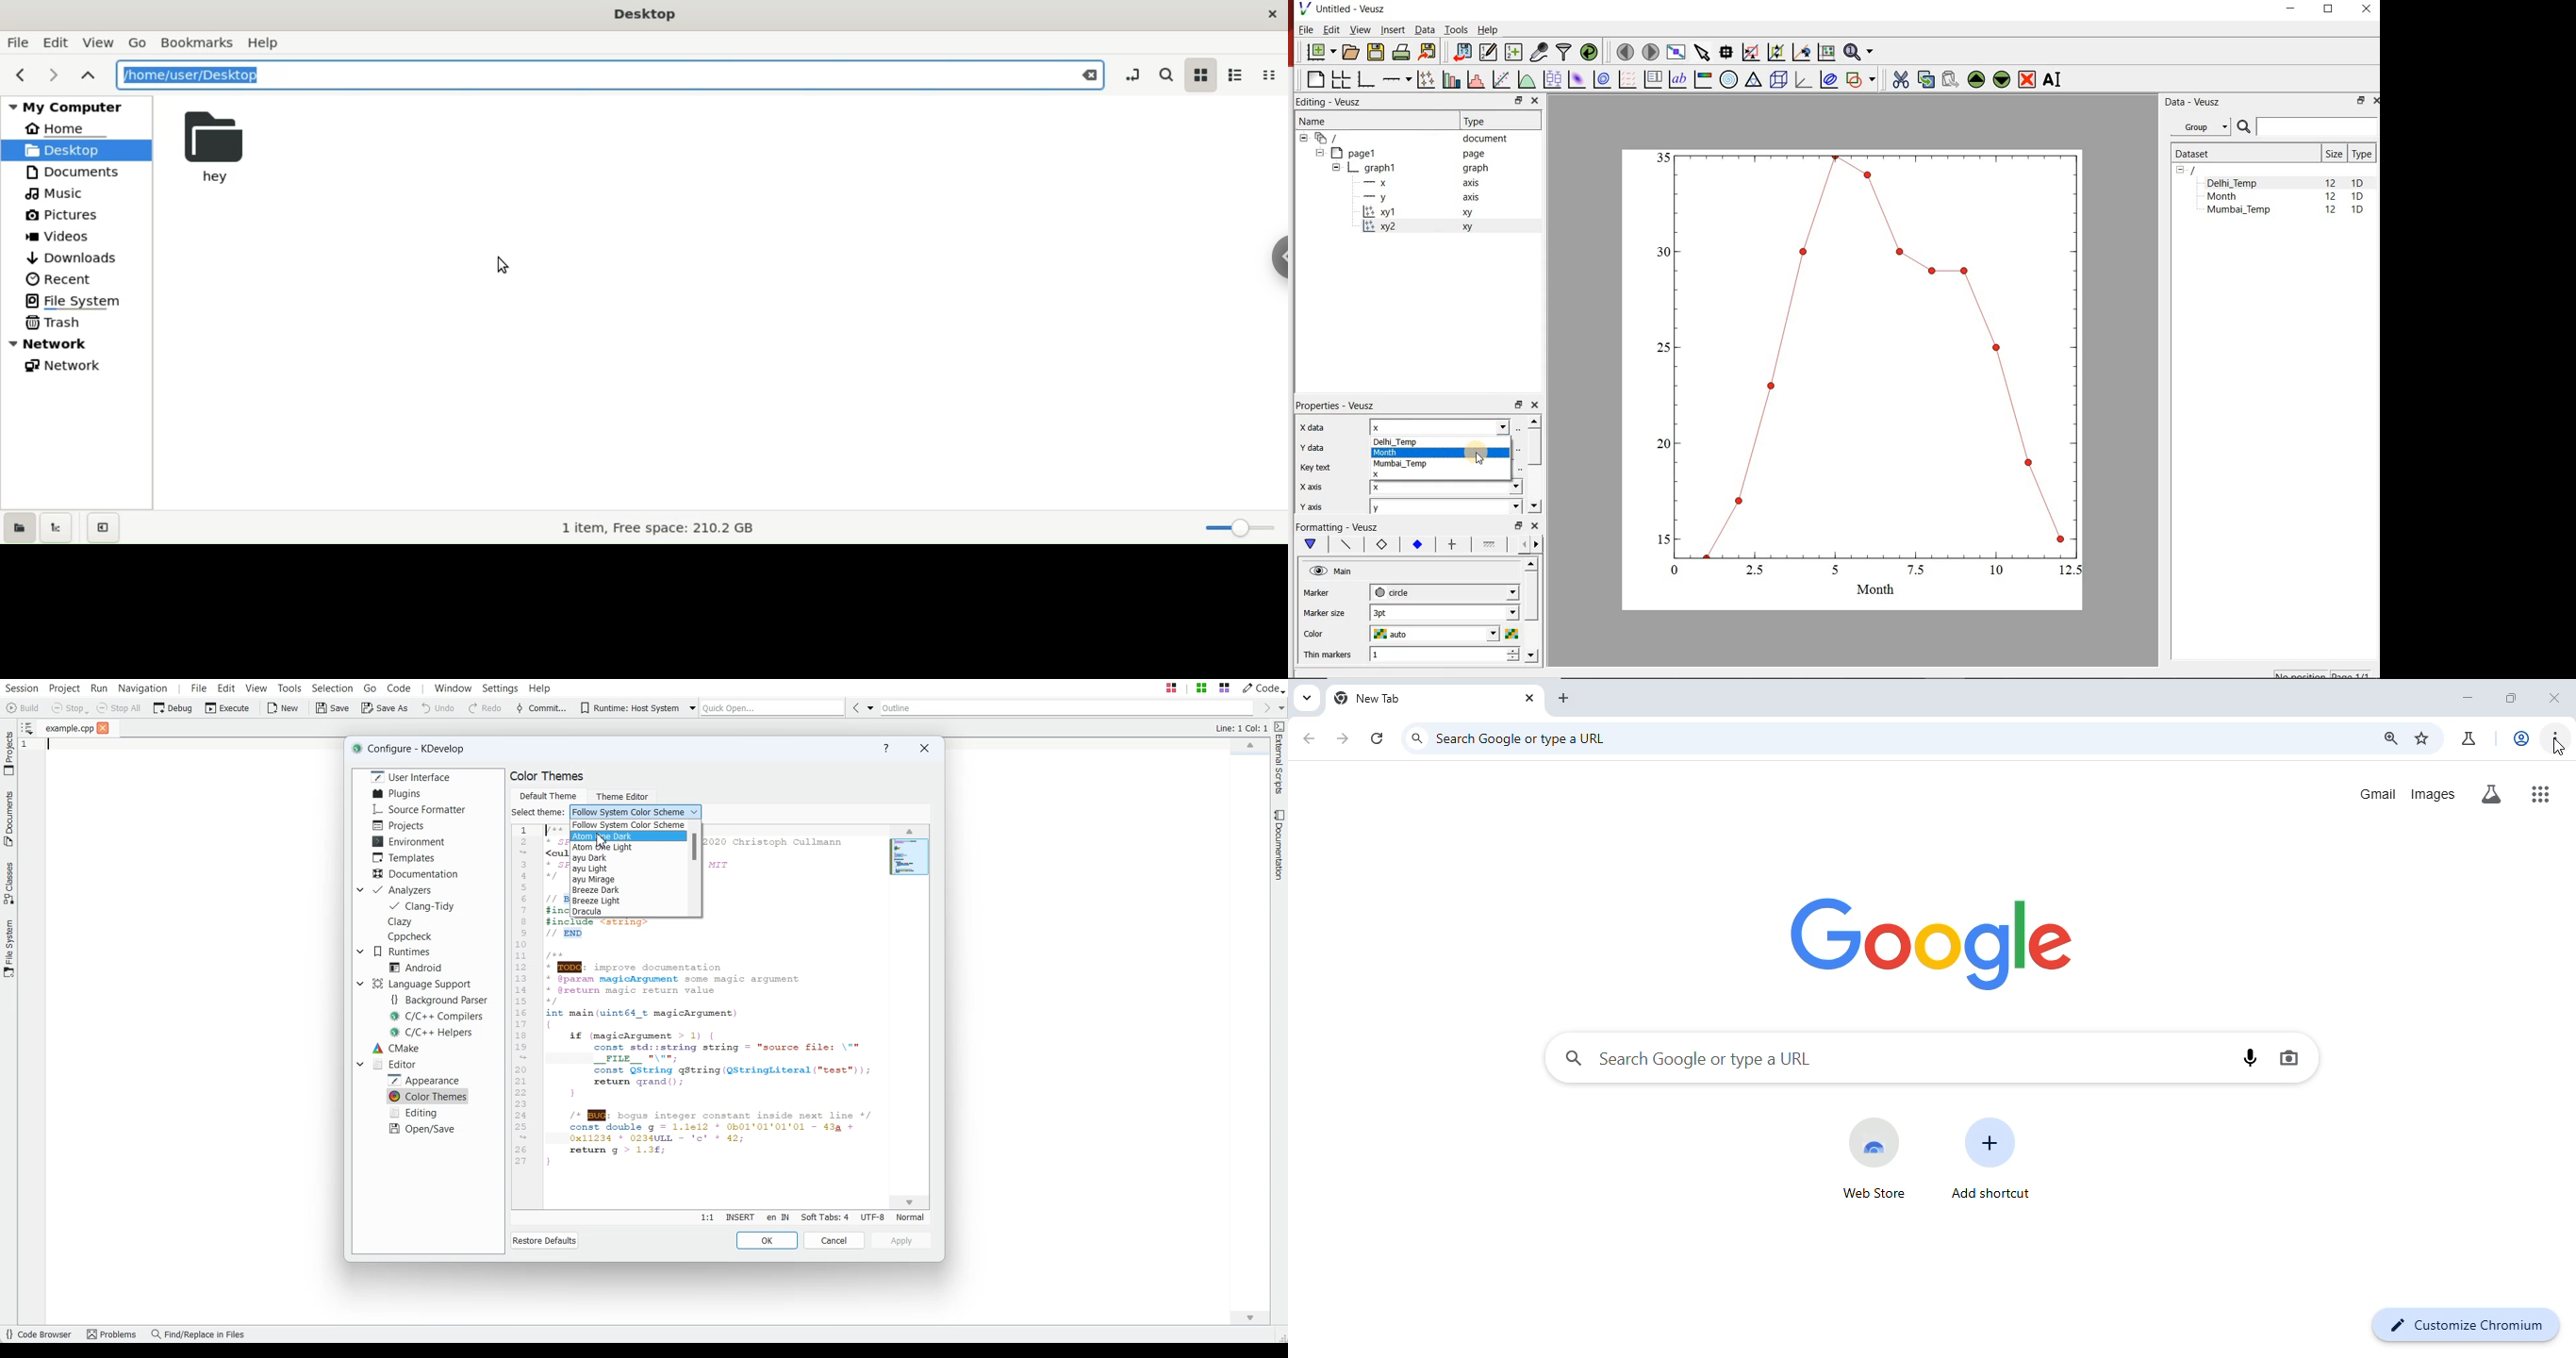  I want to click on file system, so click(84, 300).